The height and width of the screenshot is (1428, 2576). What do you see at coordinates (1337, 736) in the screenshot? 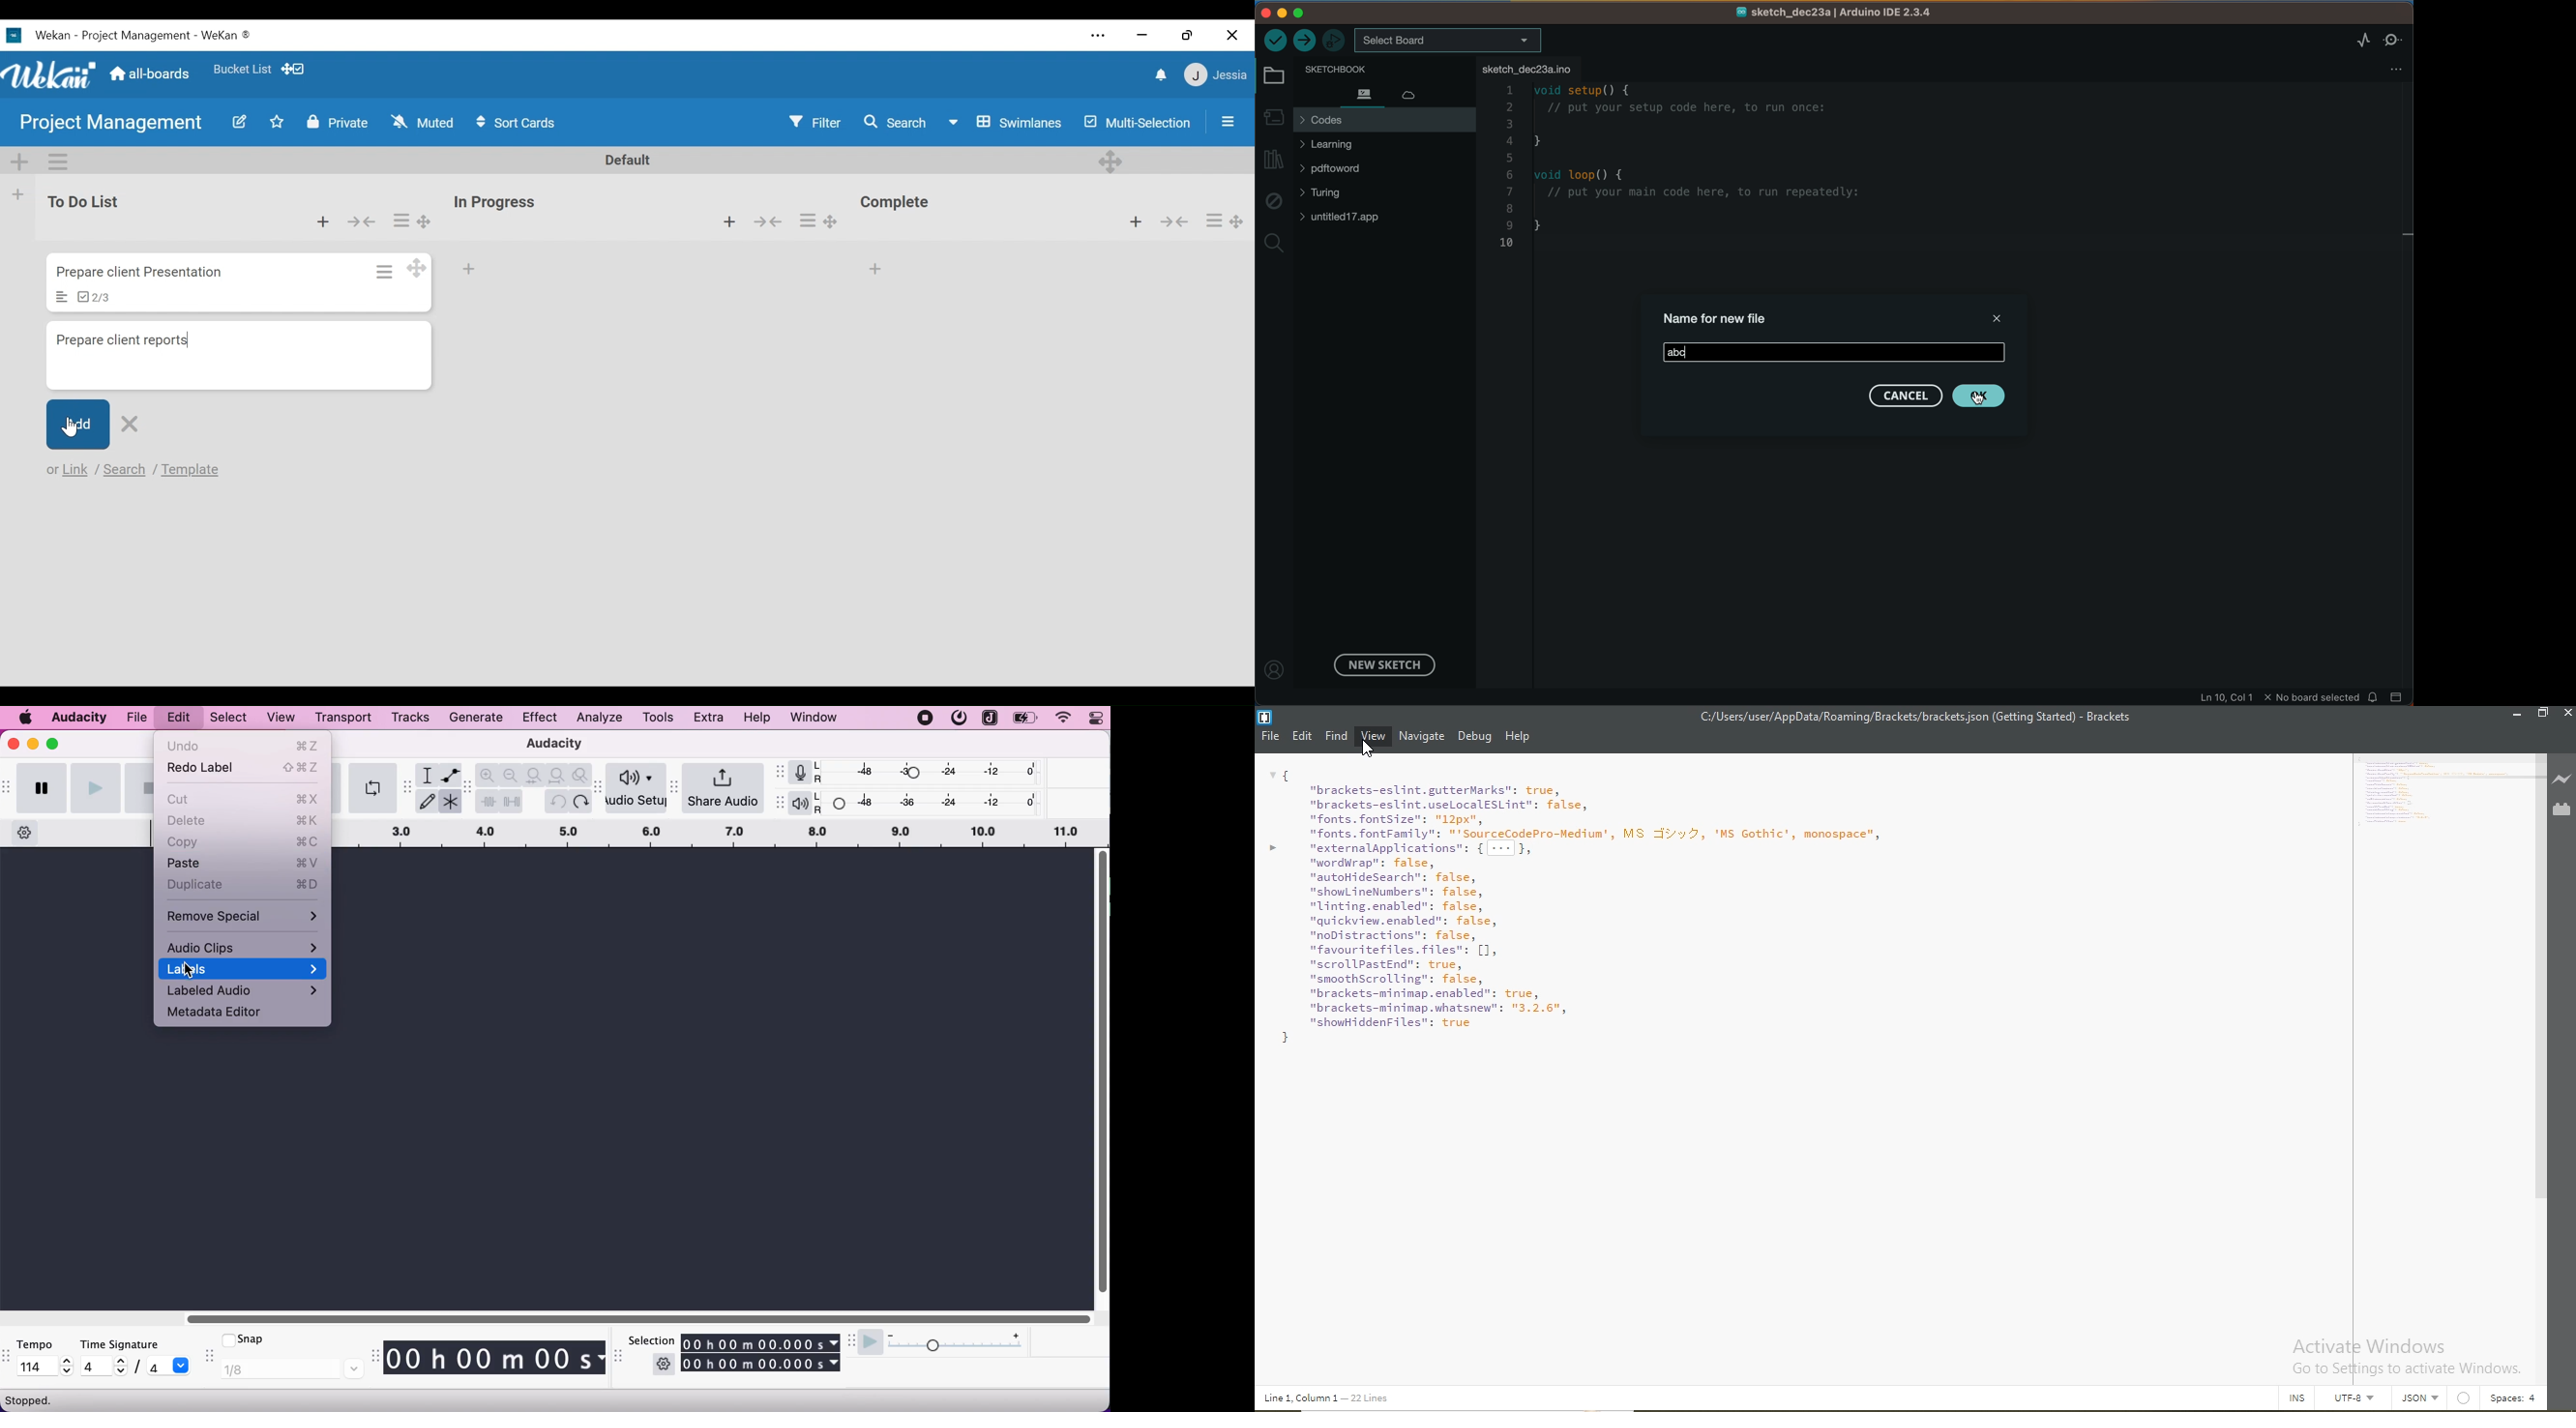
I see `Find` at bounding box center [1337, 736].